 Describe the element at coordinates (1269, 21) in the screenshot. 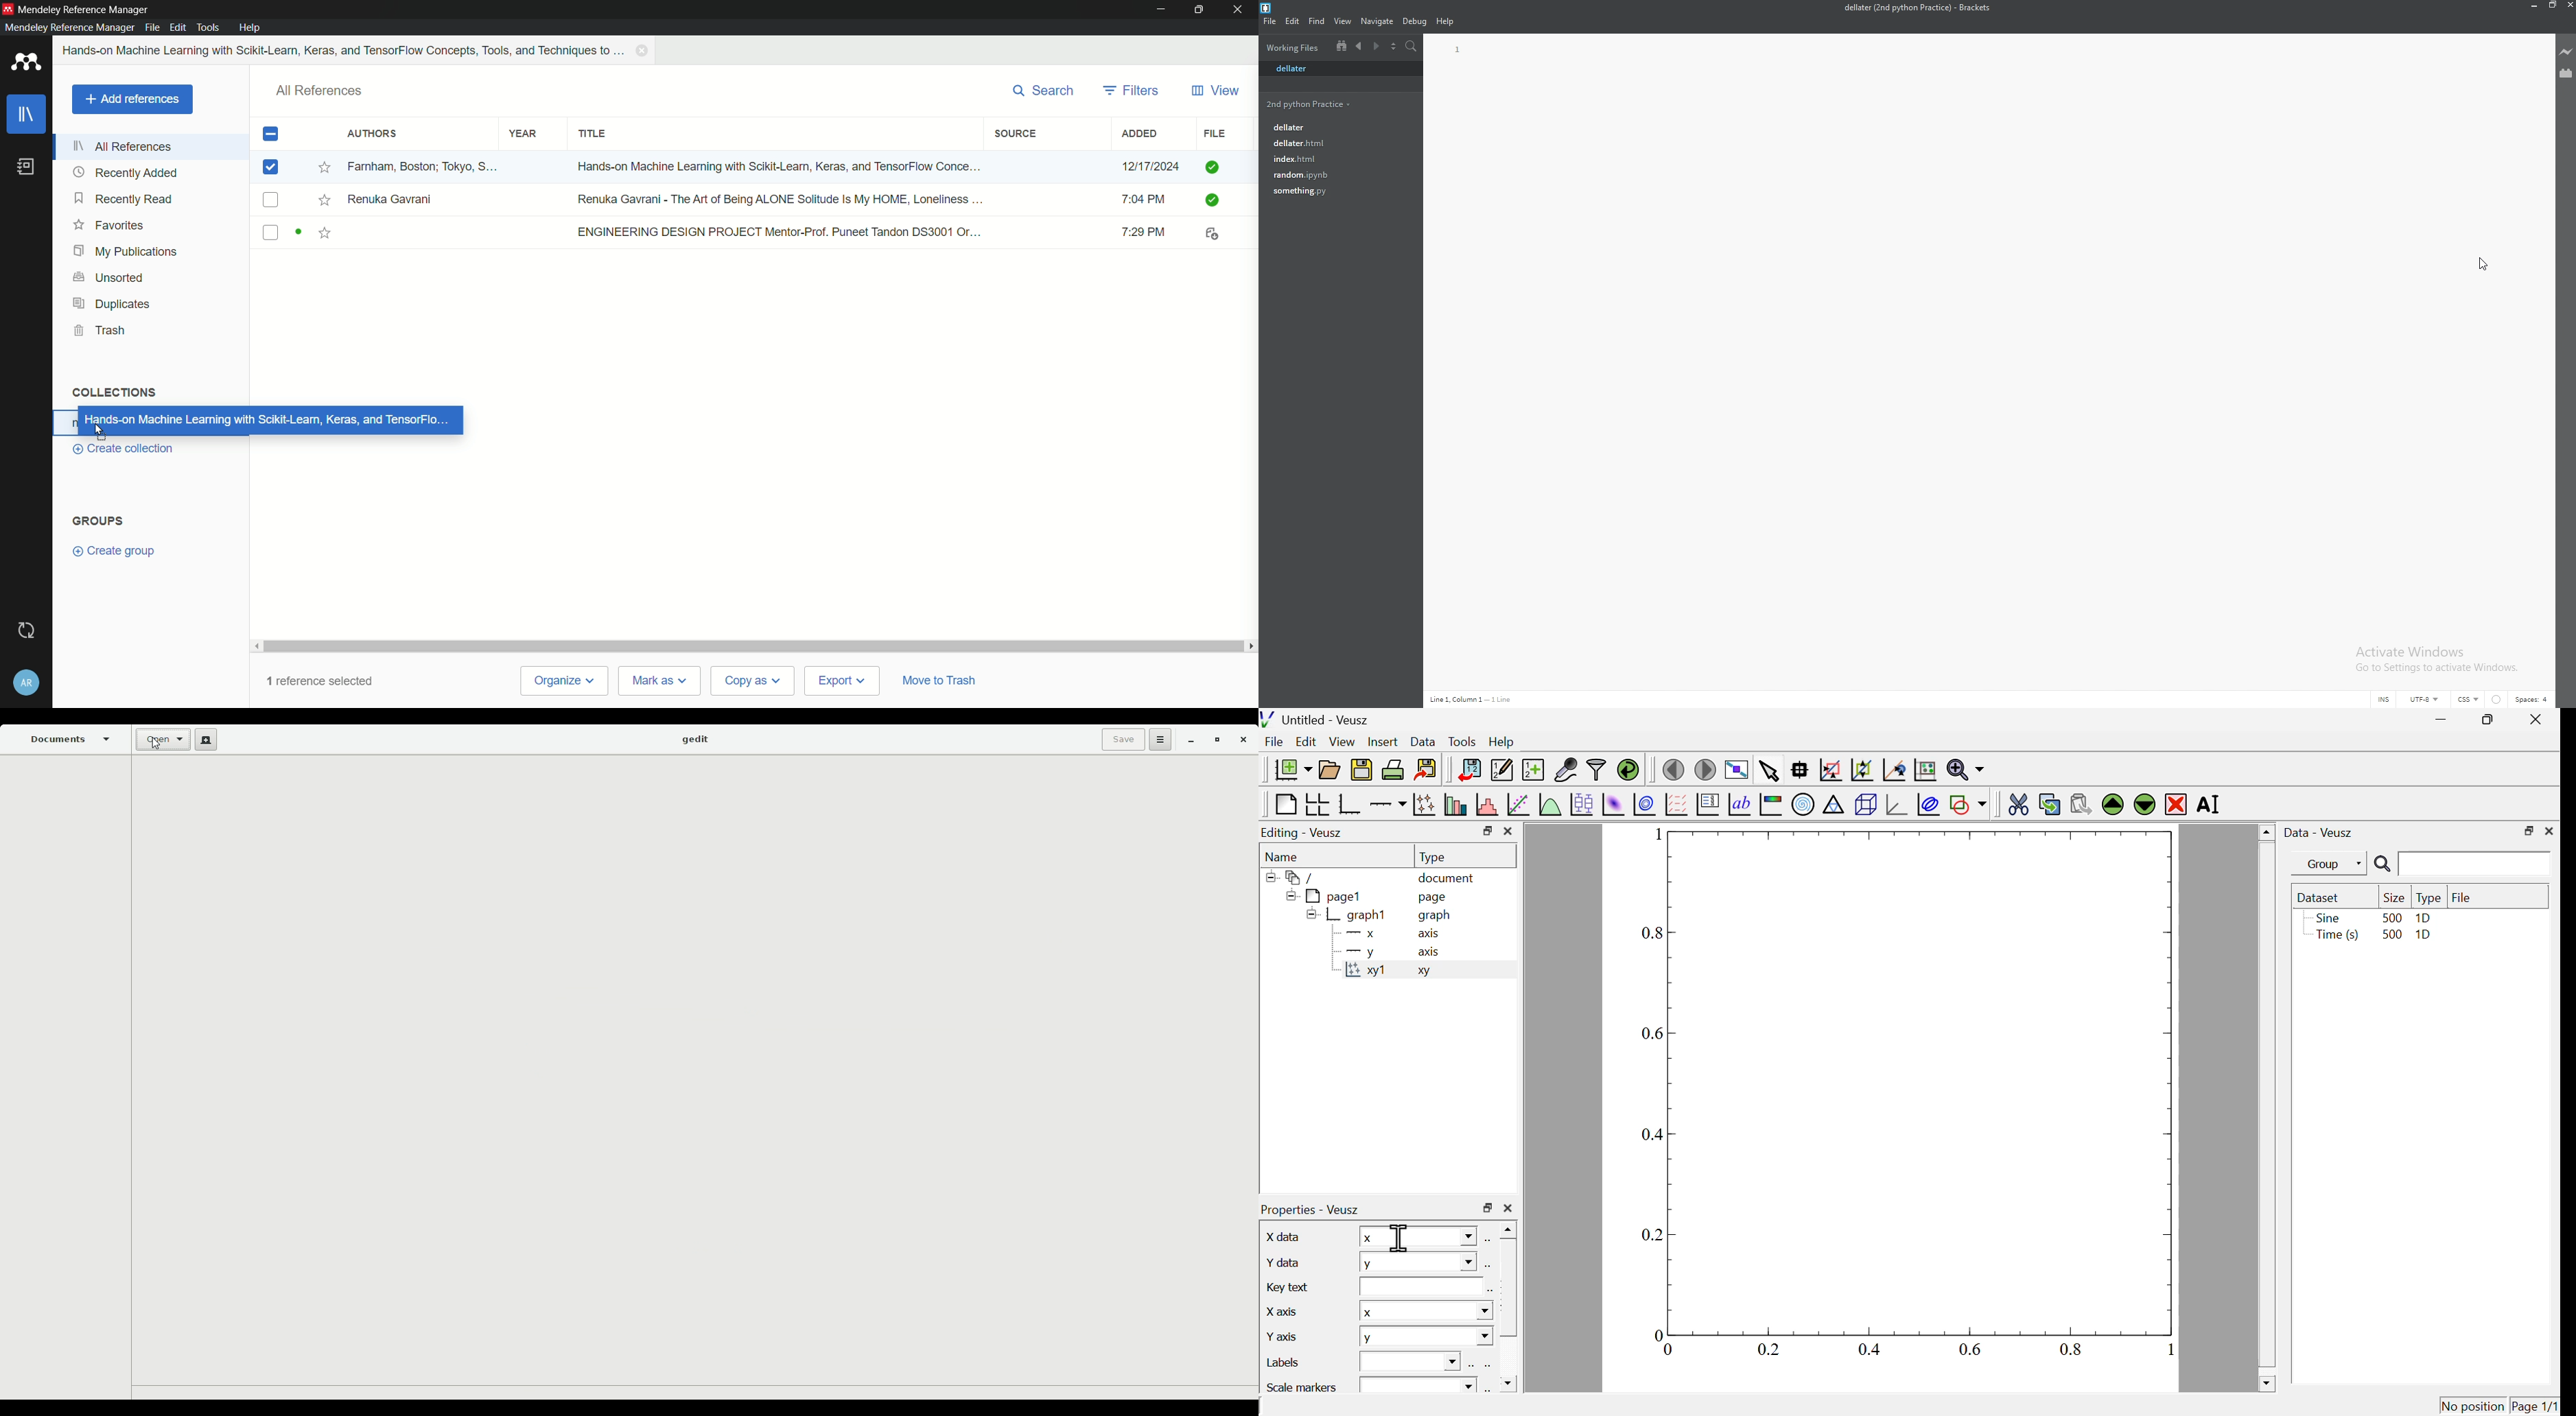

I see `file` at that location.